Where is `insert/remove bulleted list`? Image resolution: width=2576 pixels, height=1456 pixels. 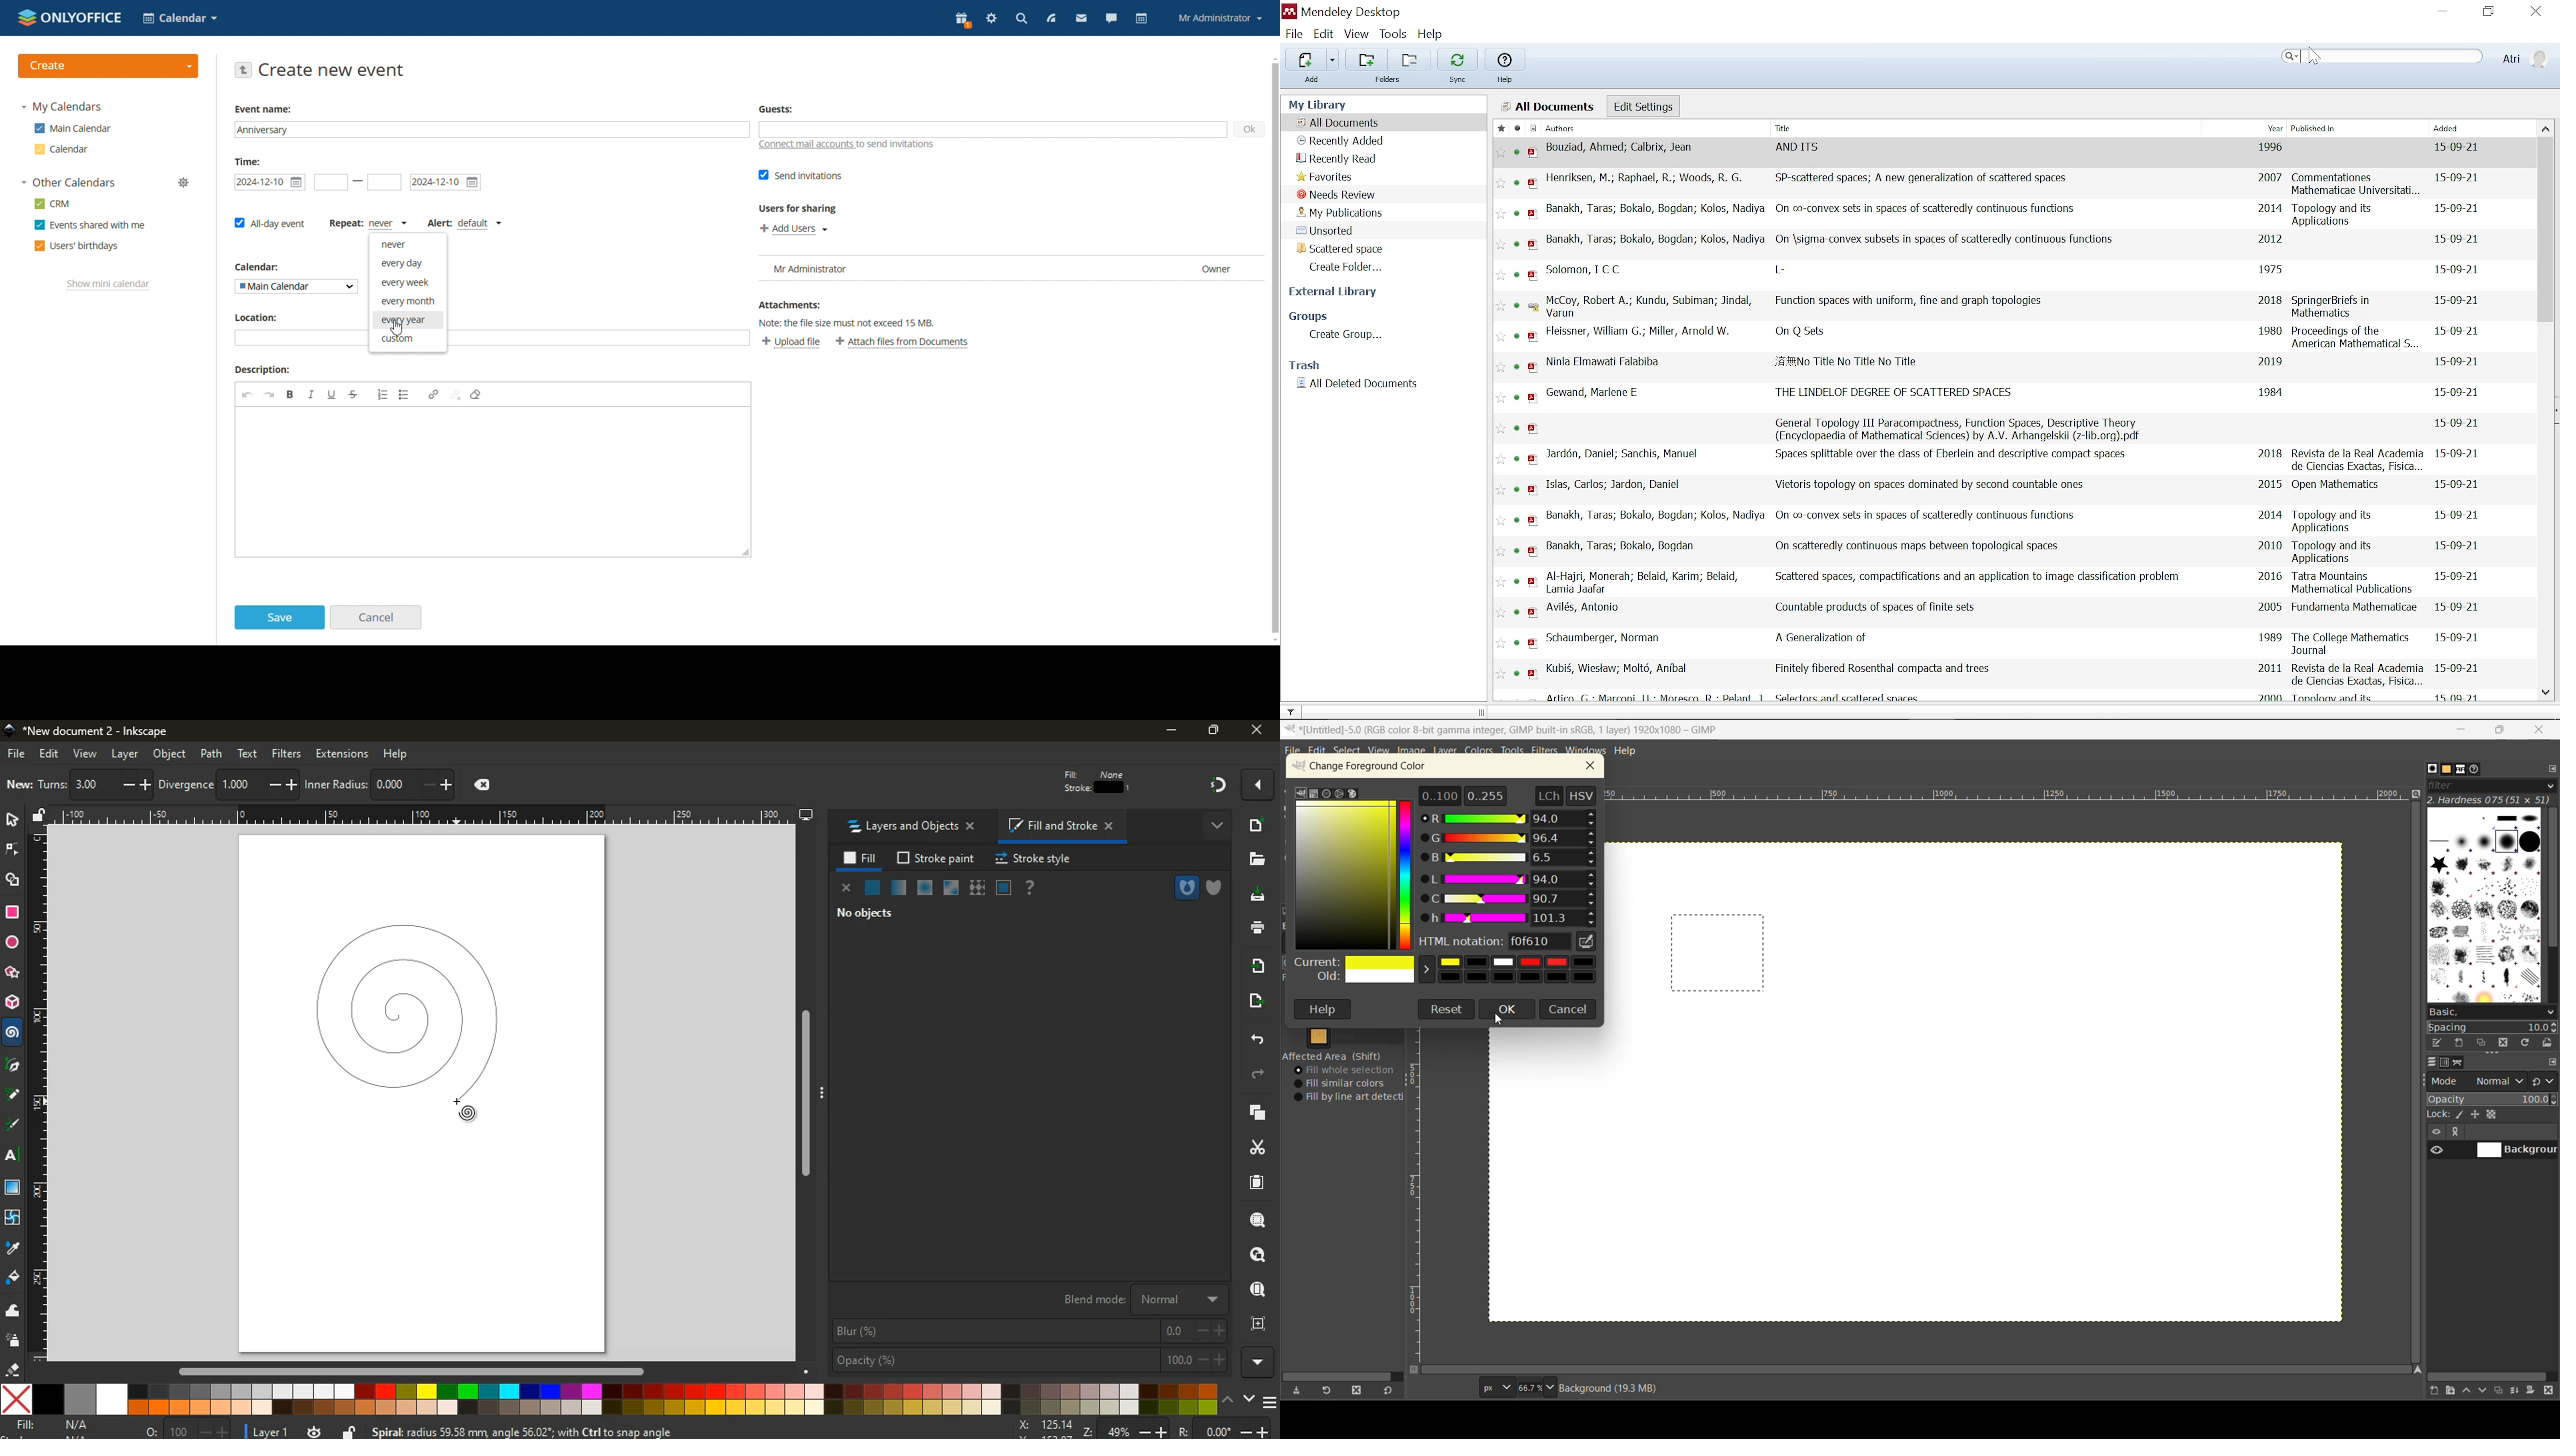
insert/remove bulleted list is located at coordinates (405, 394).